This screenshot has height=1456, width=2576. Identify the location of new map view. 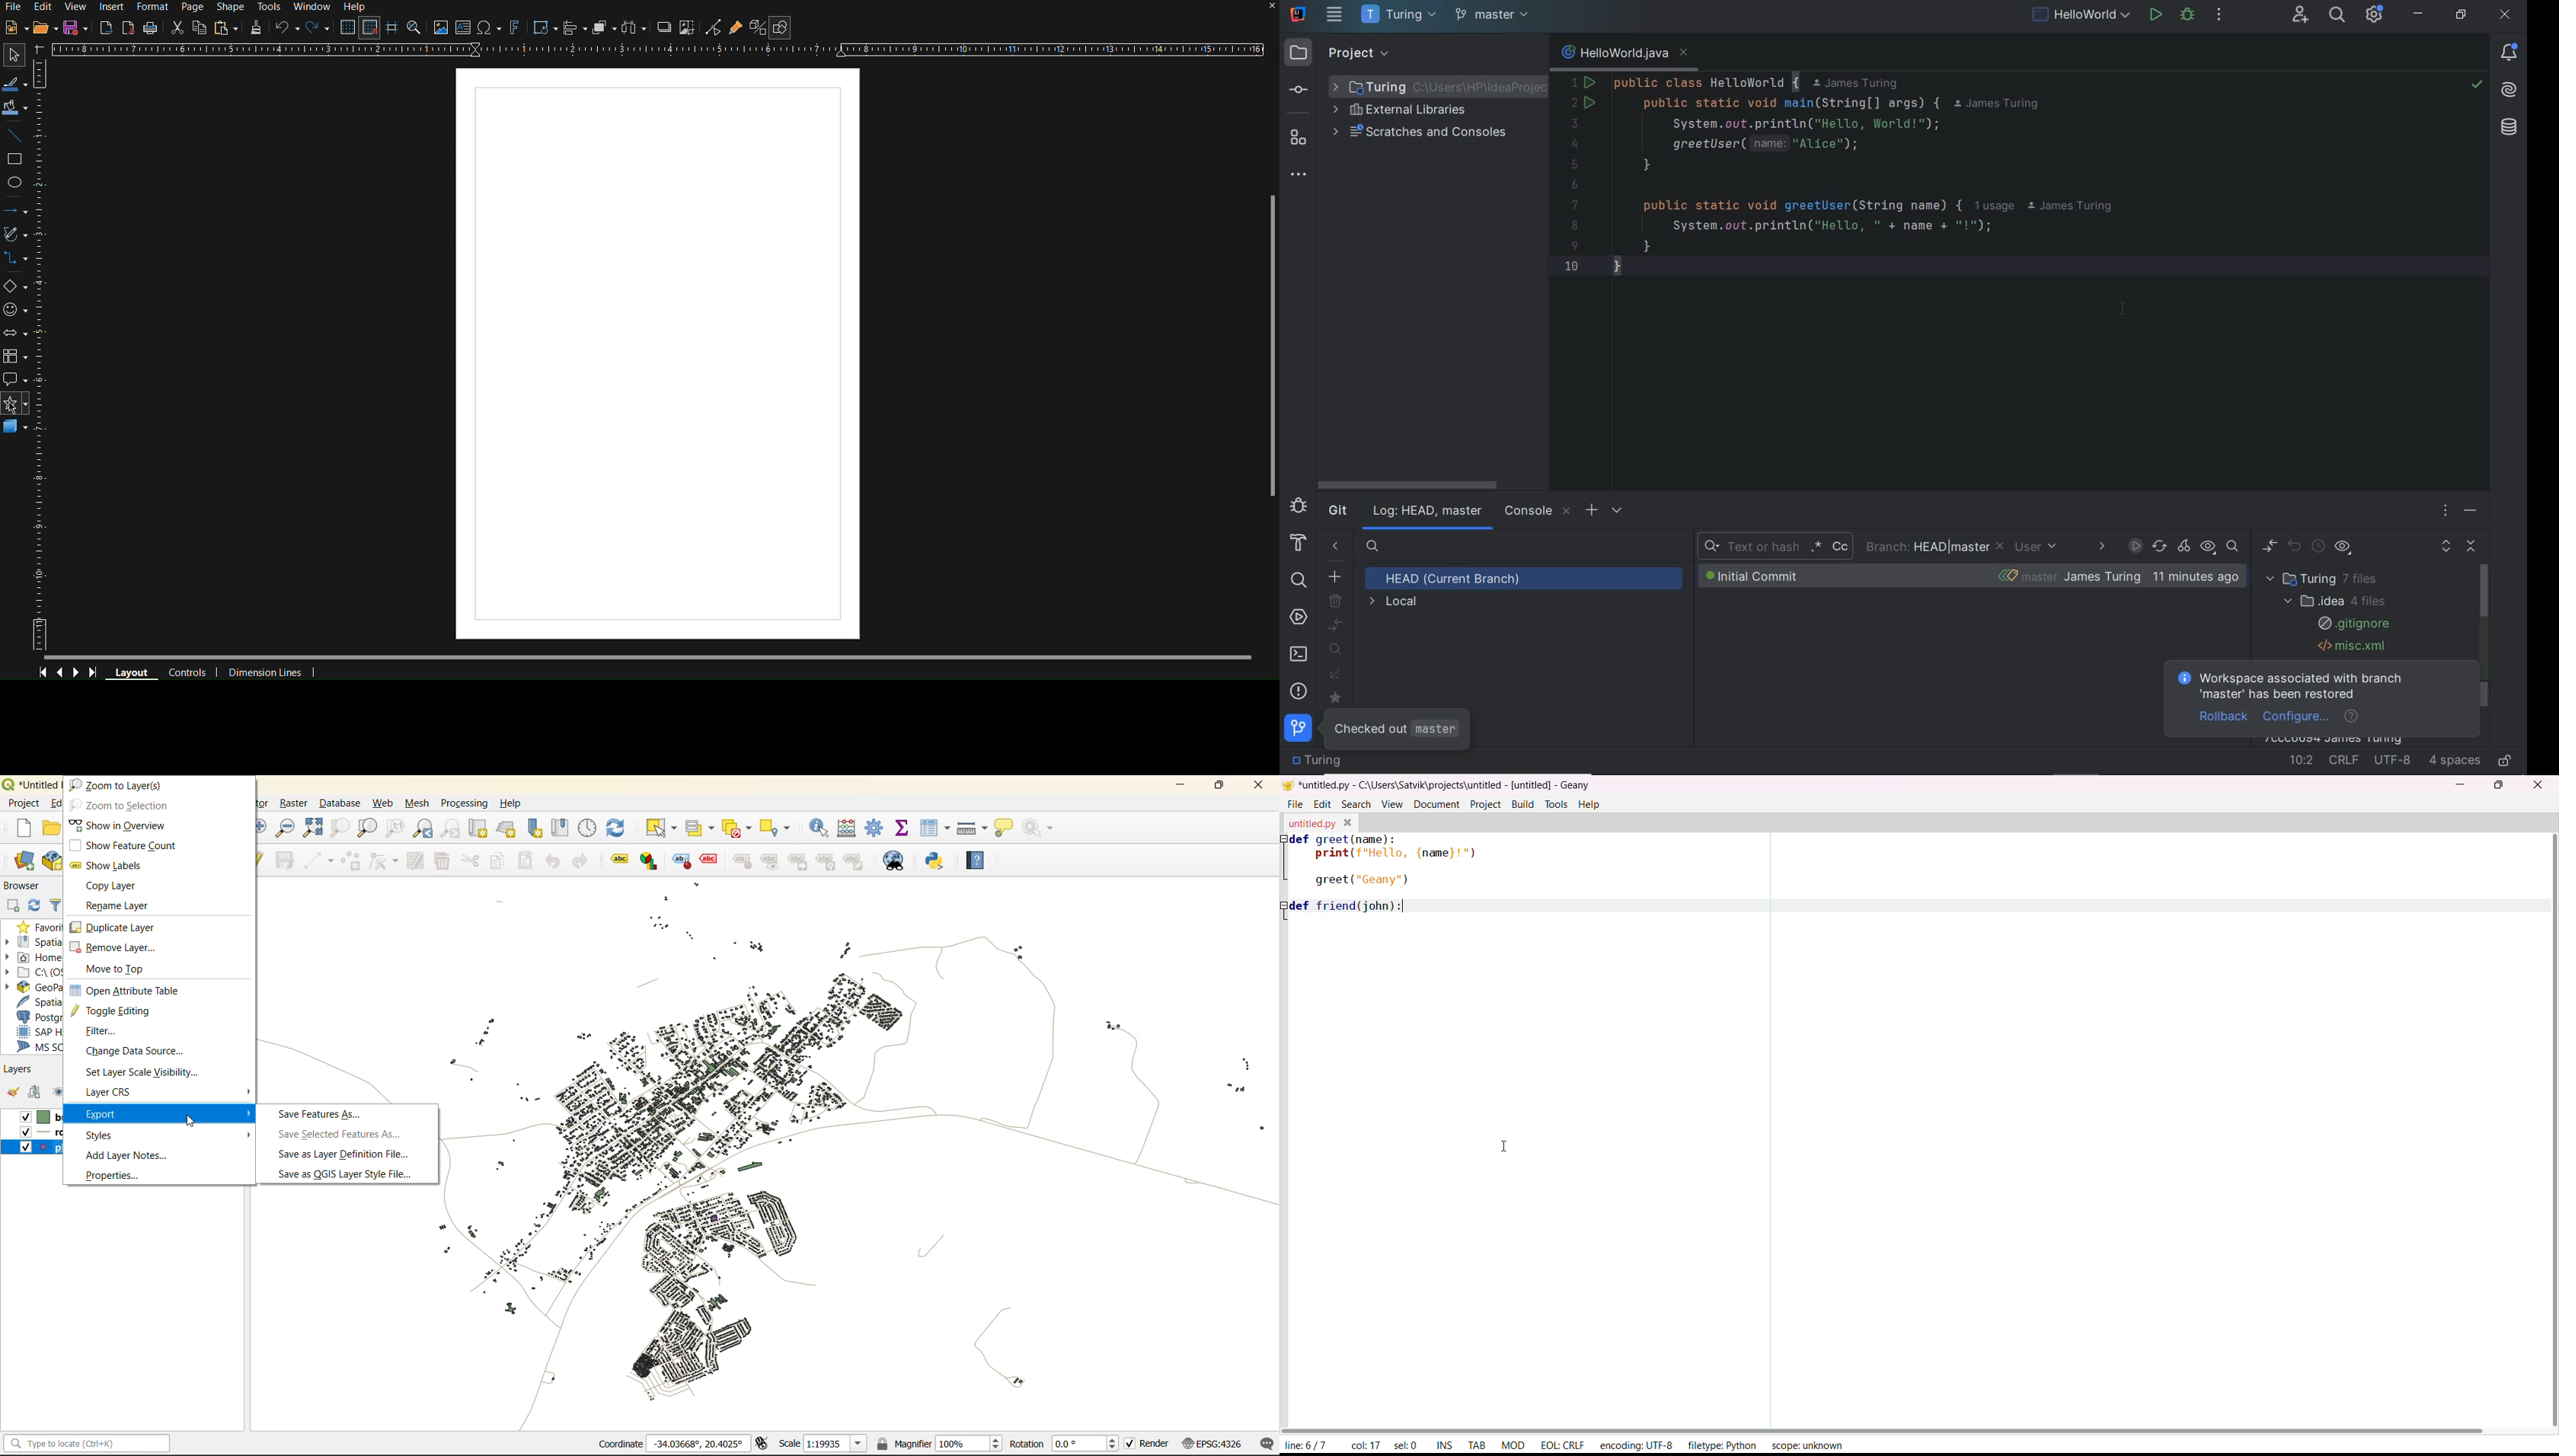
(479, 829).